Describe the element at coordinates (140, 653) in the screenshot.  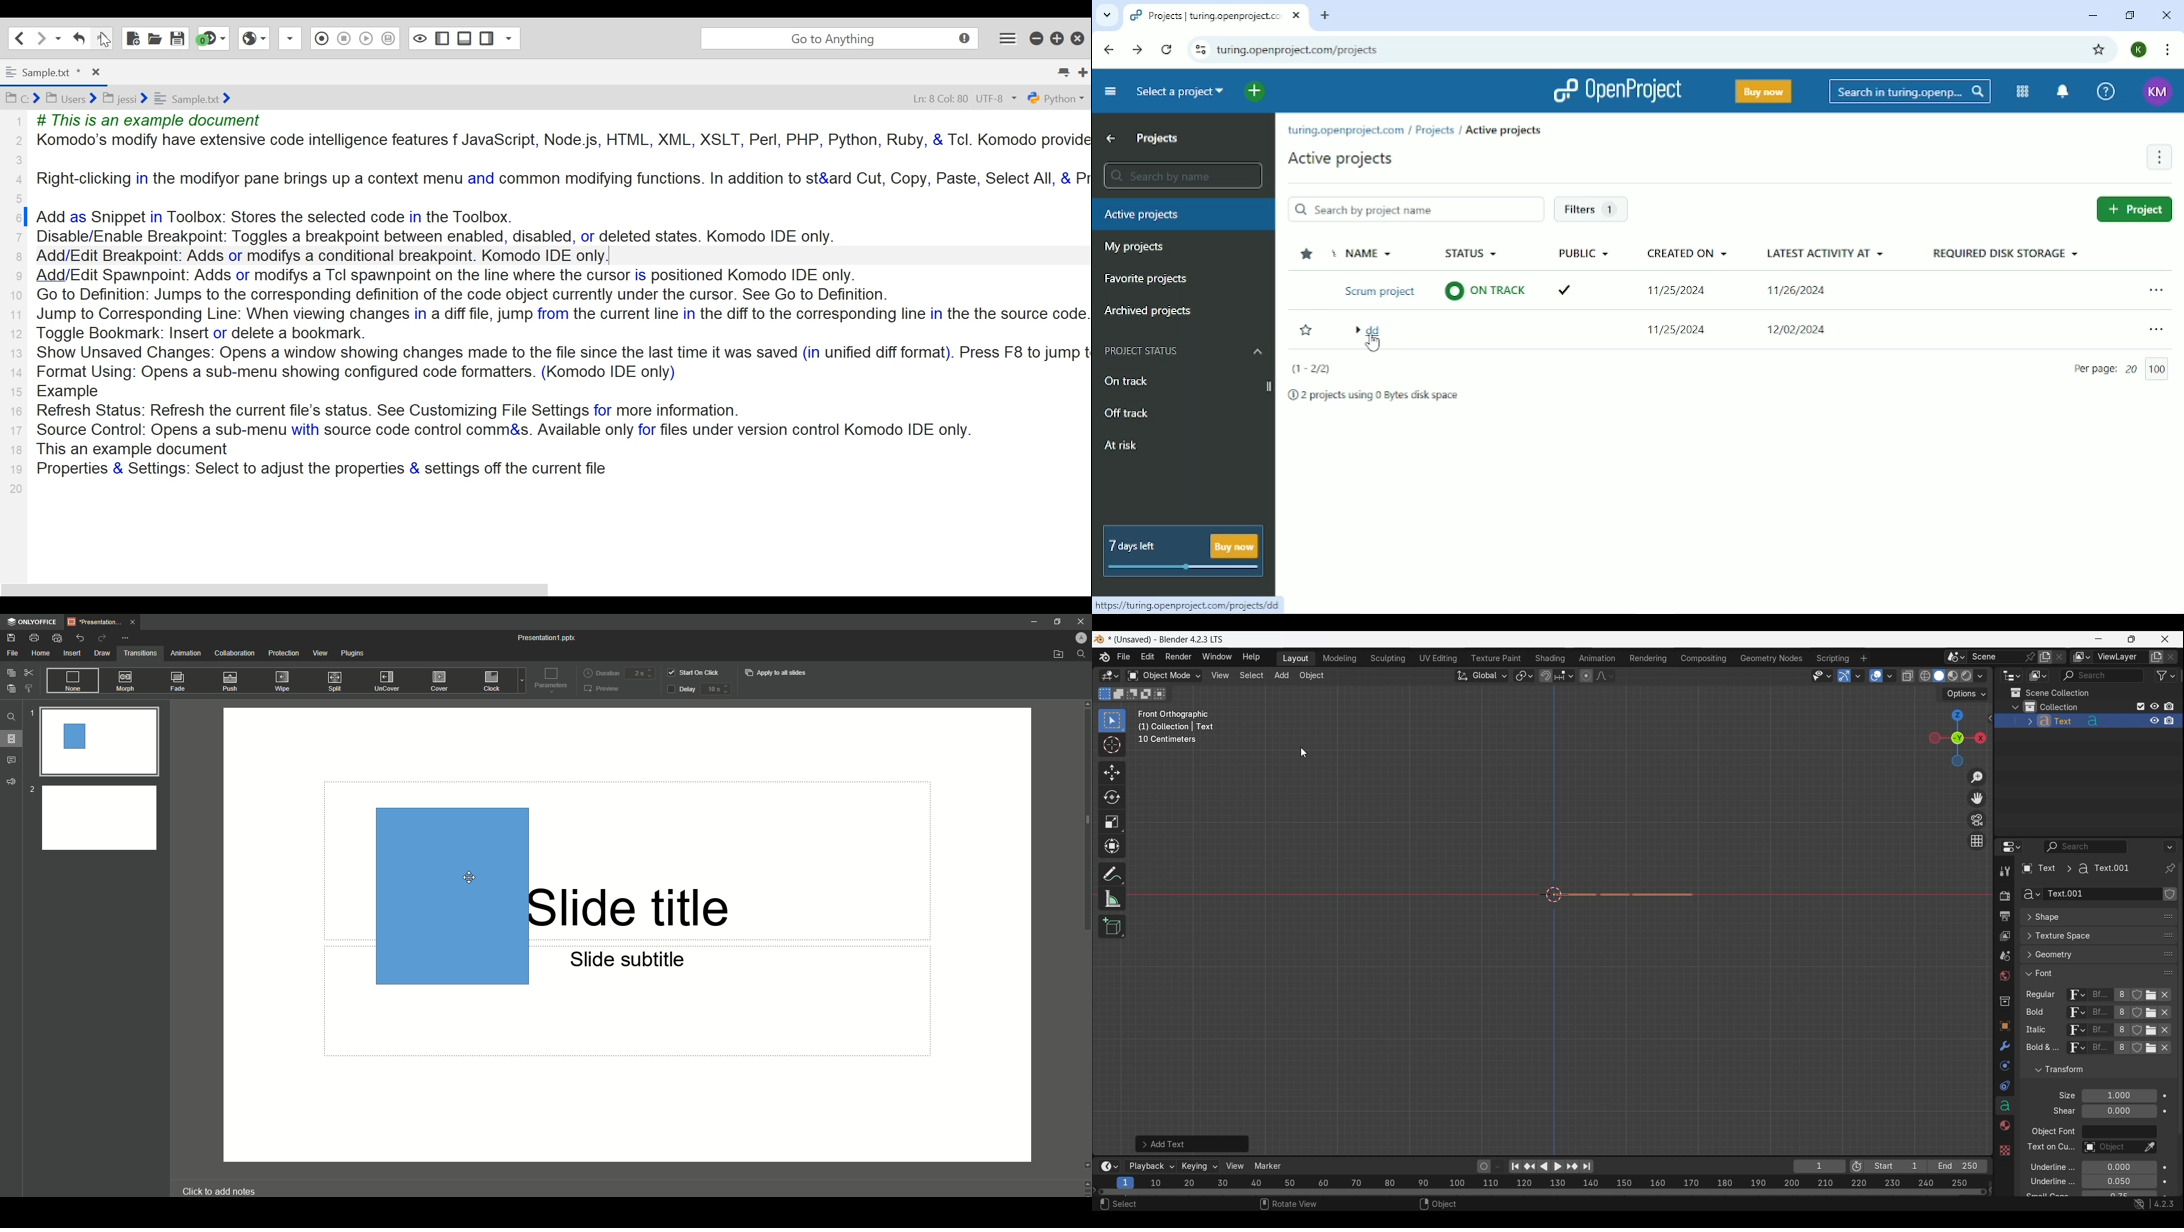
I see `Transitions` at that location.